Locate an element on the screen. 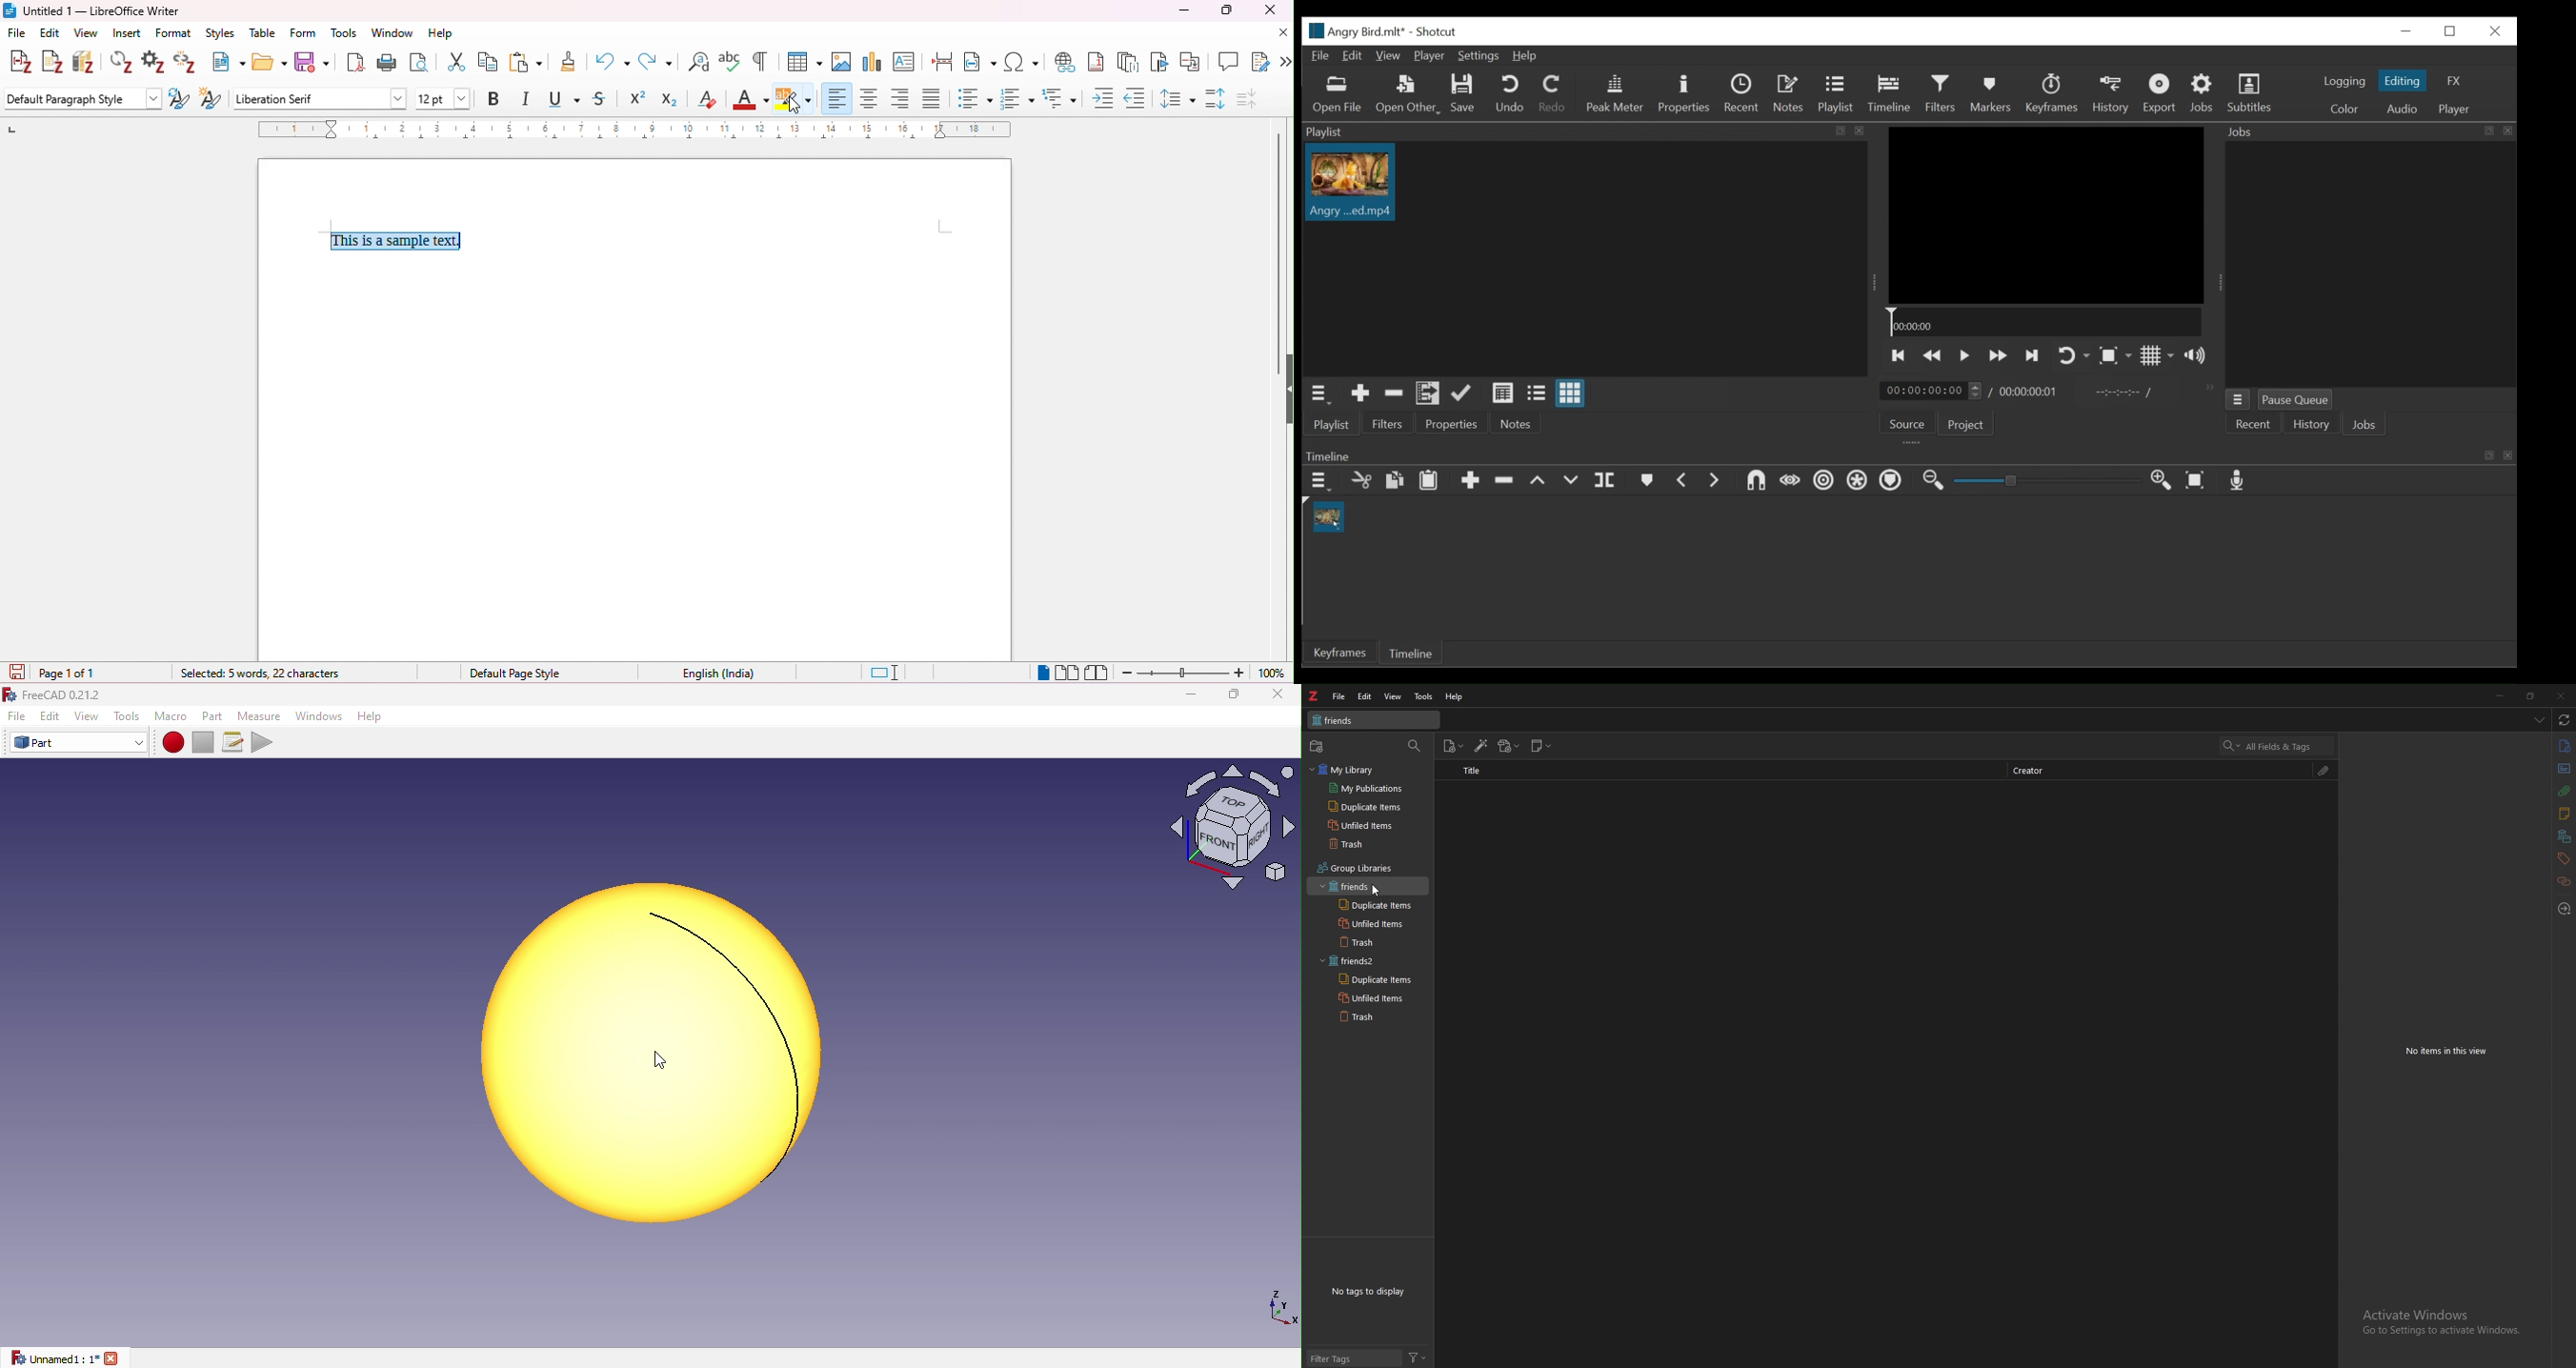 This screenshot has width=2576, height=1372. find and replace is located at coordinates (698, 62).